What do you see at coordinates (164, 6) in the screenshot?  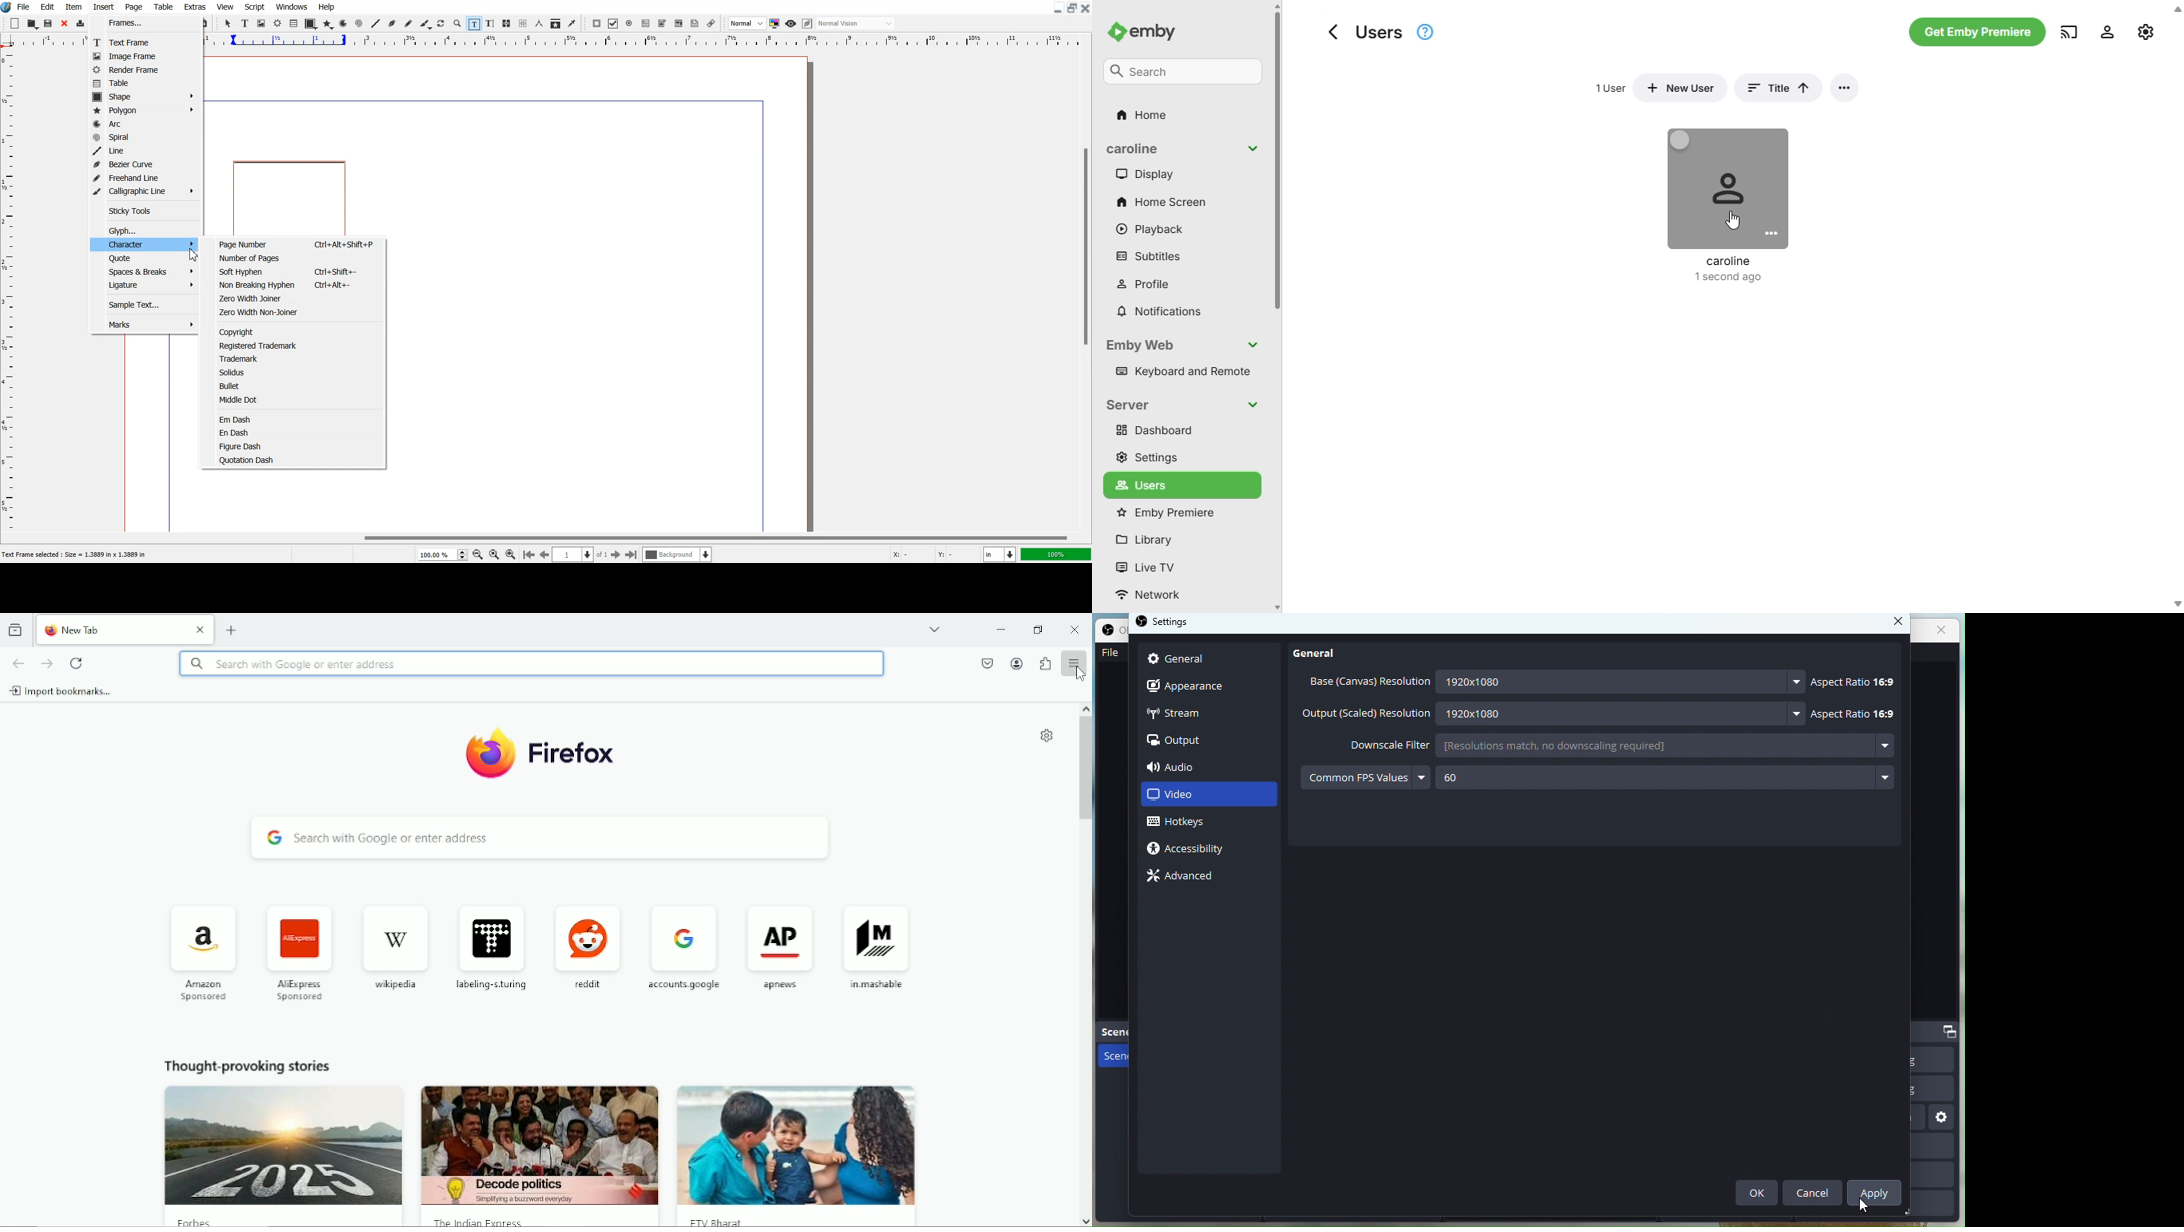 I see `Table` at bounding box center [164, 6].